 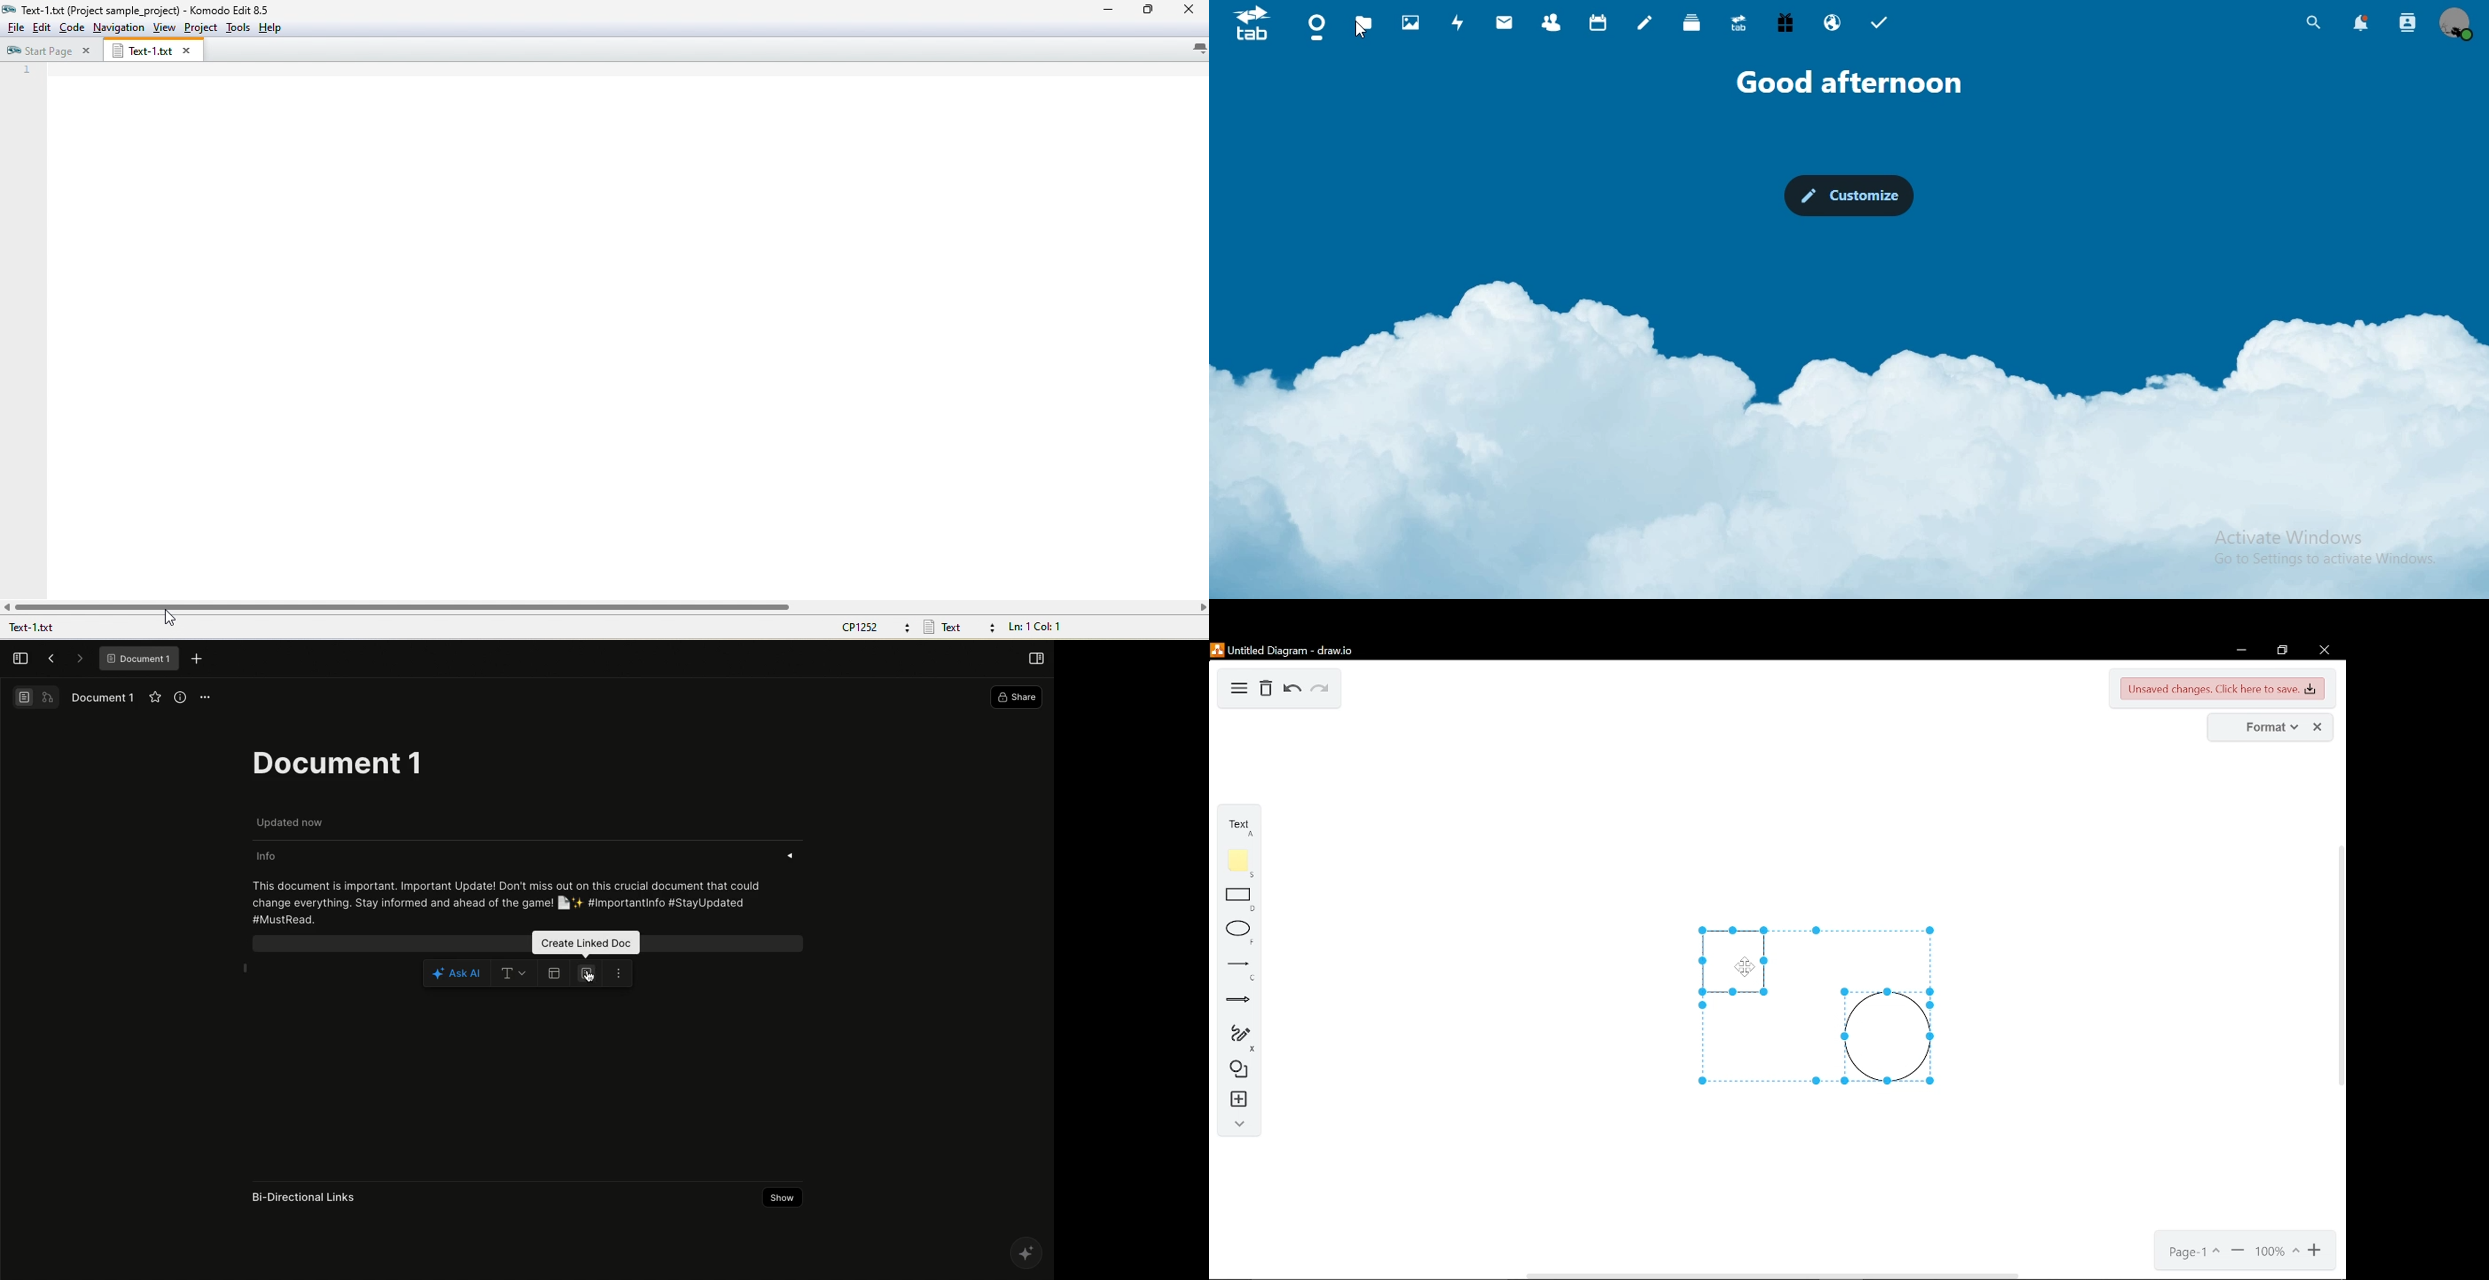 I want to click on horizontal scroll bar, so click(x=408, y=606).